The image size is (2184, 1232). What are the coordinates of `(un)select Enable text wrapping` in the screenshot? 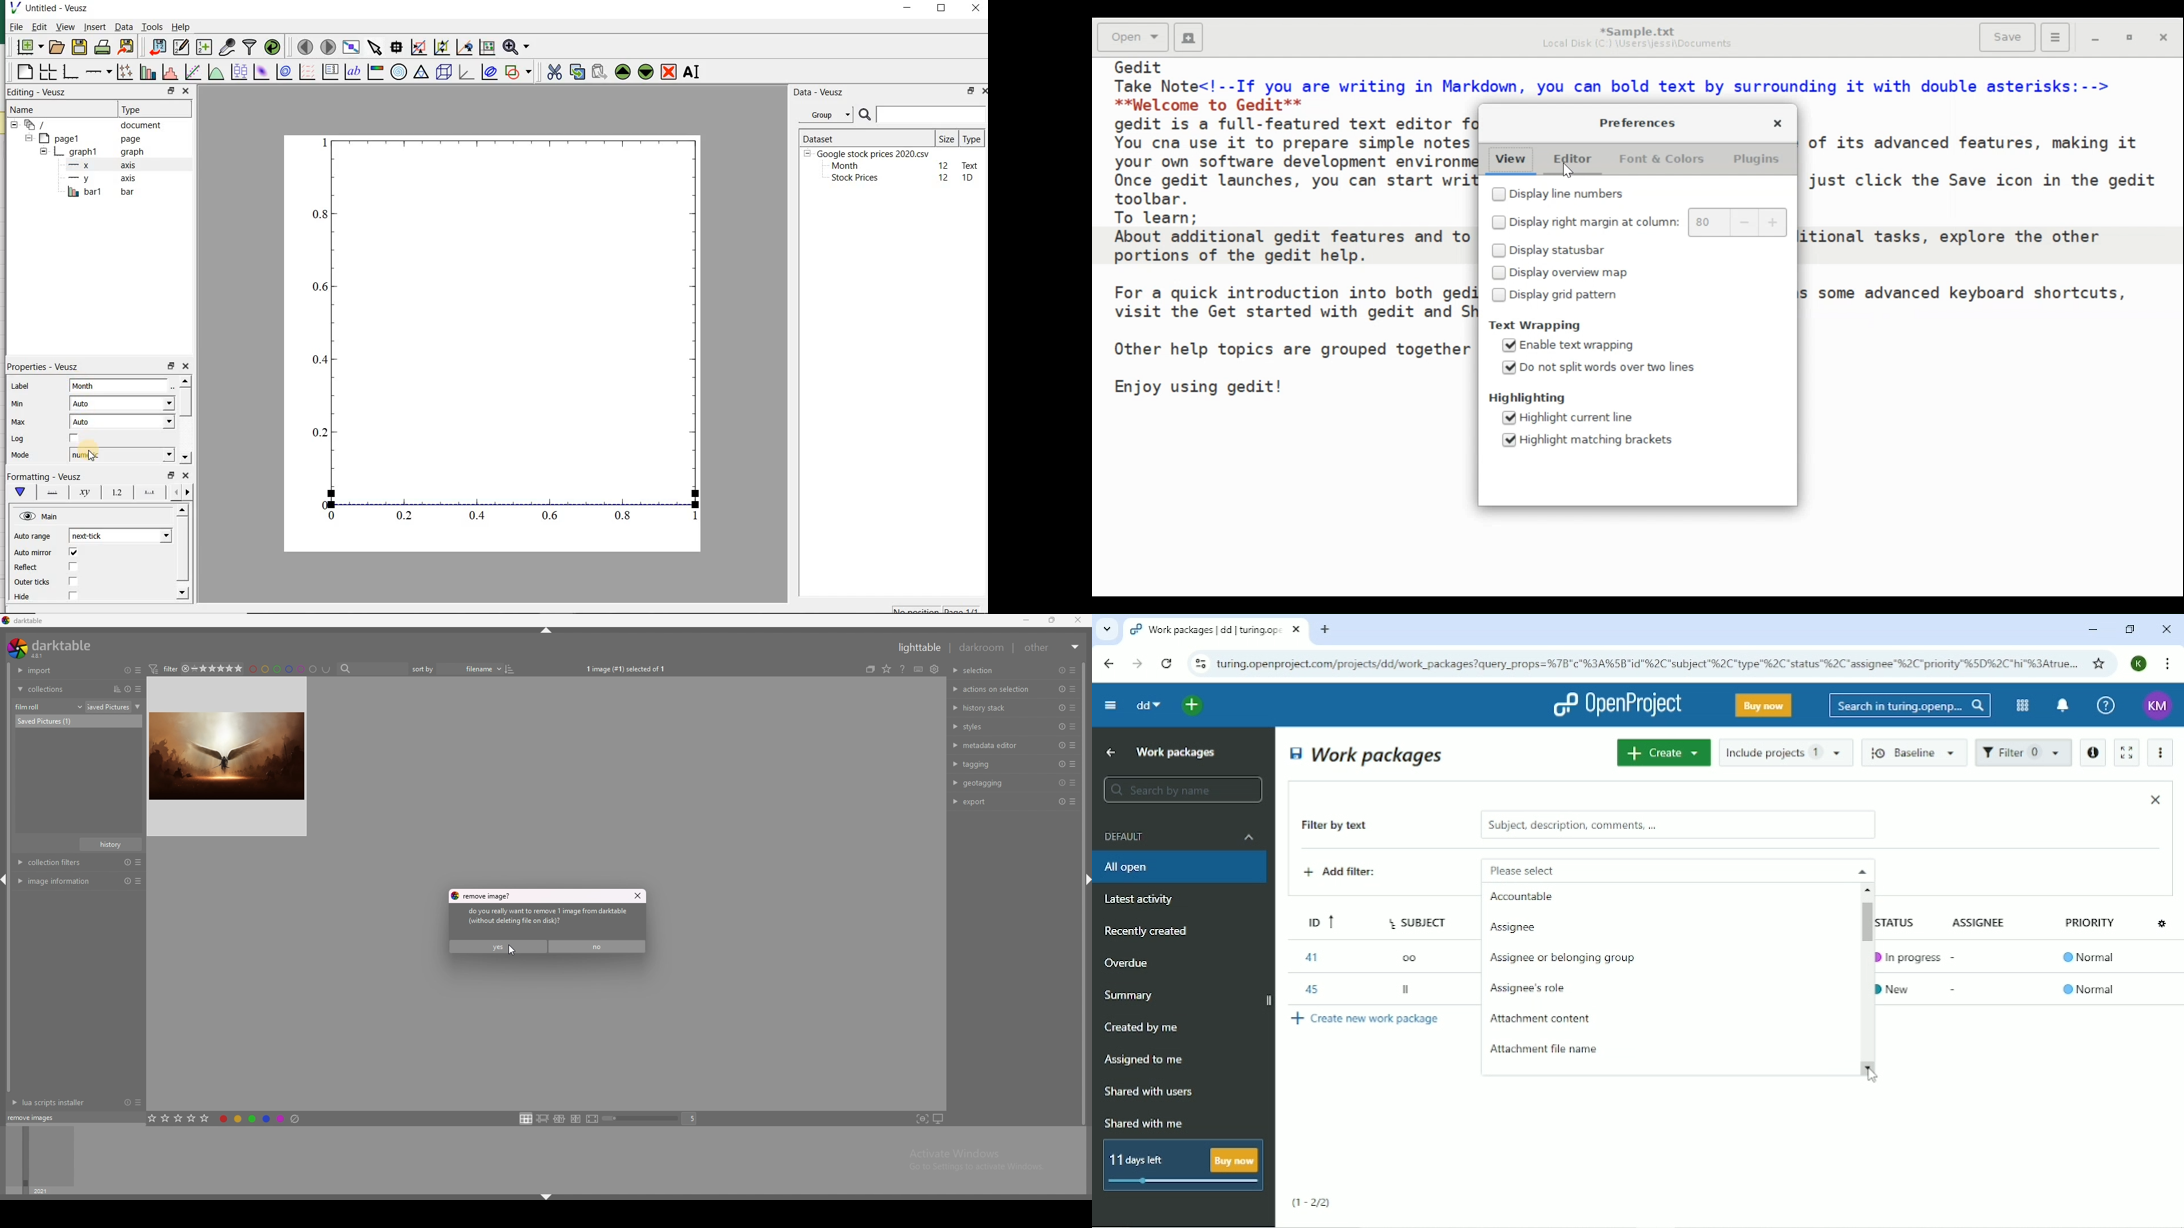 It's located at (1570, 346).